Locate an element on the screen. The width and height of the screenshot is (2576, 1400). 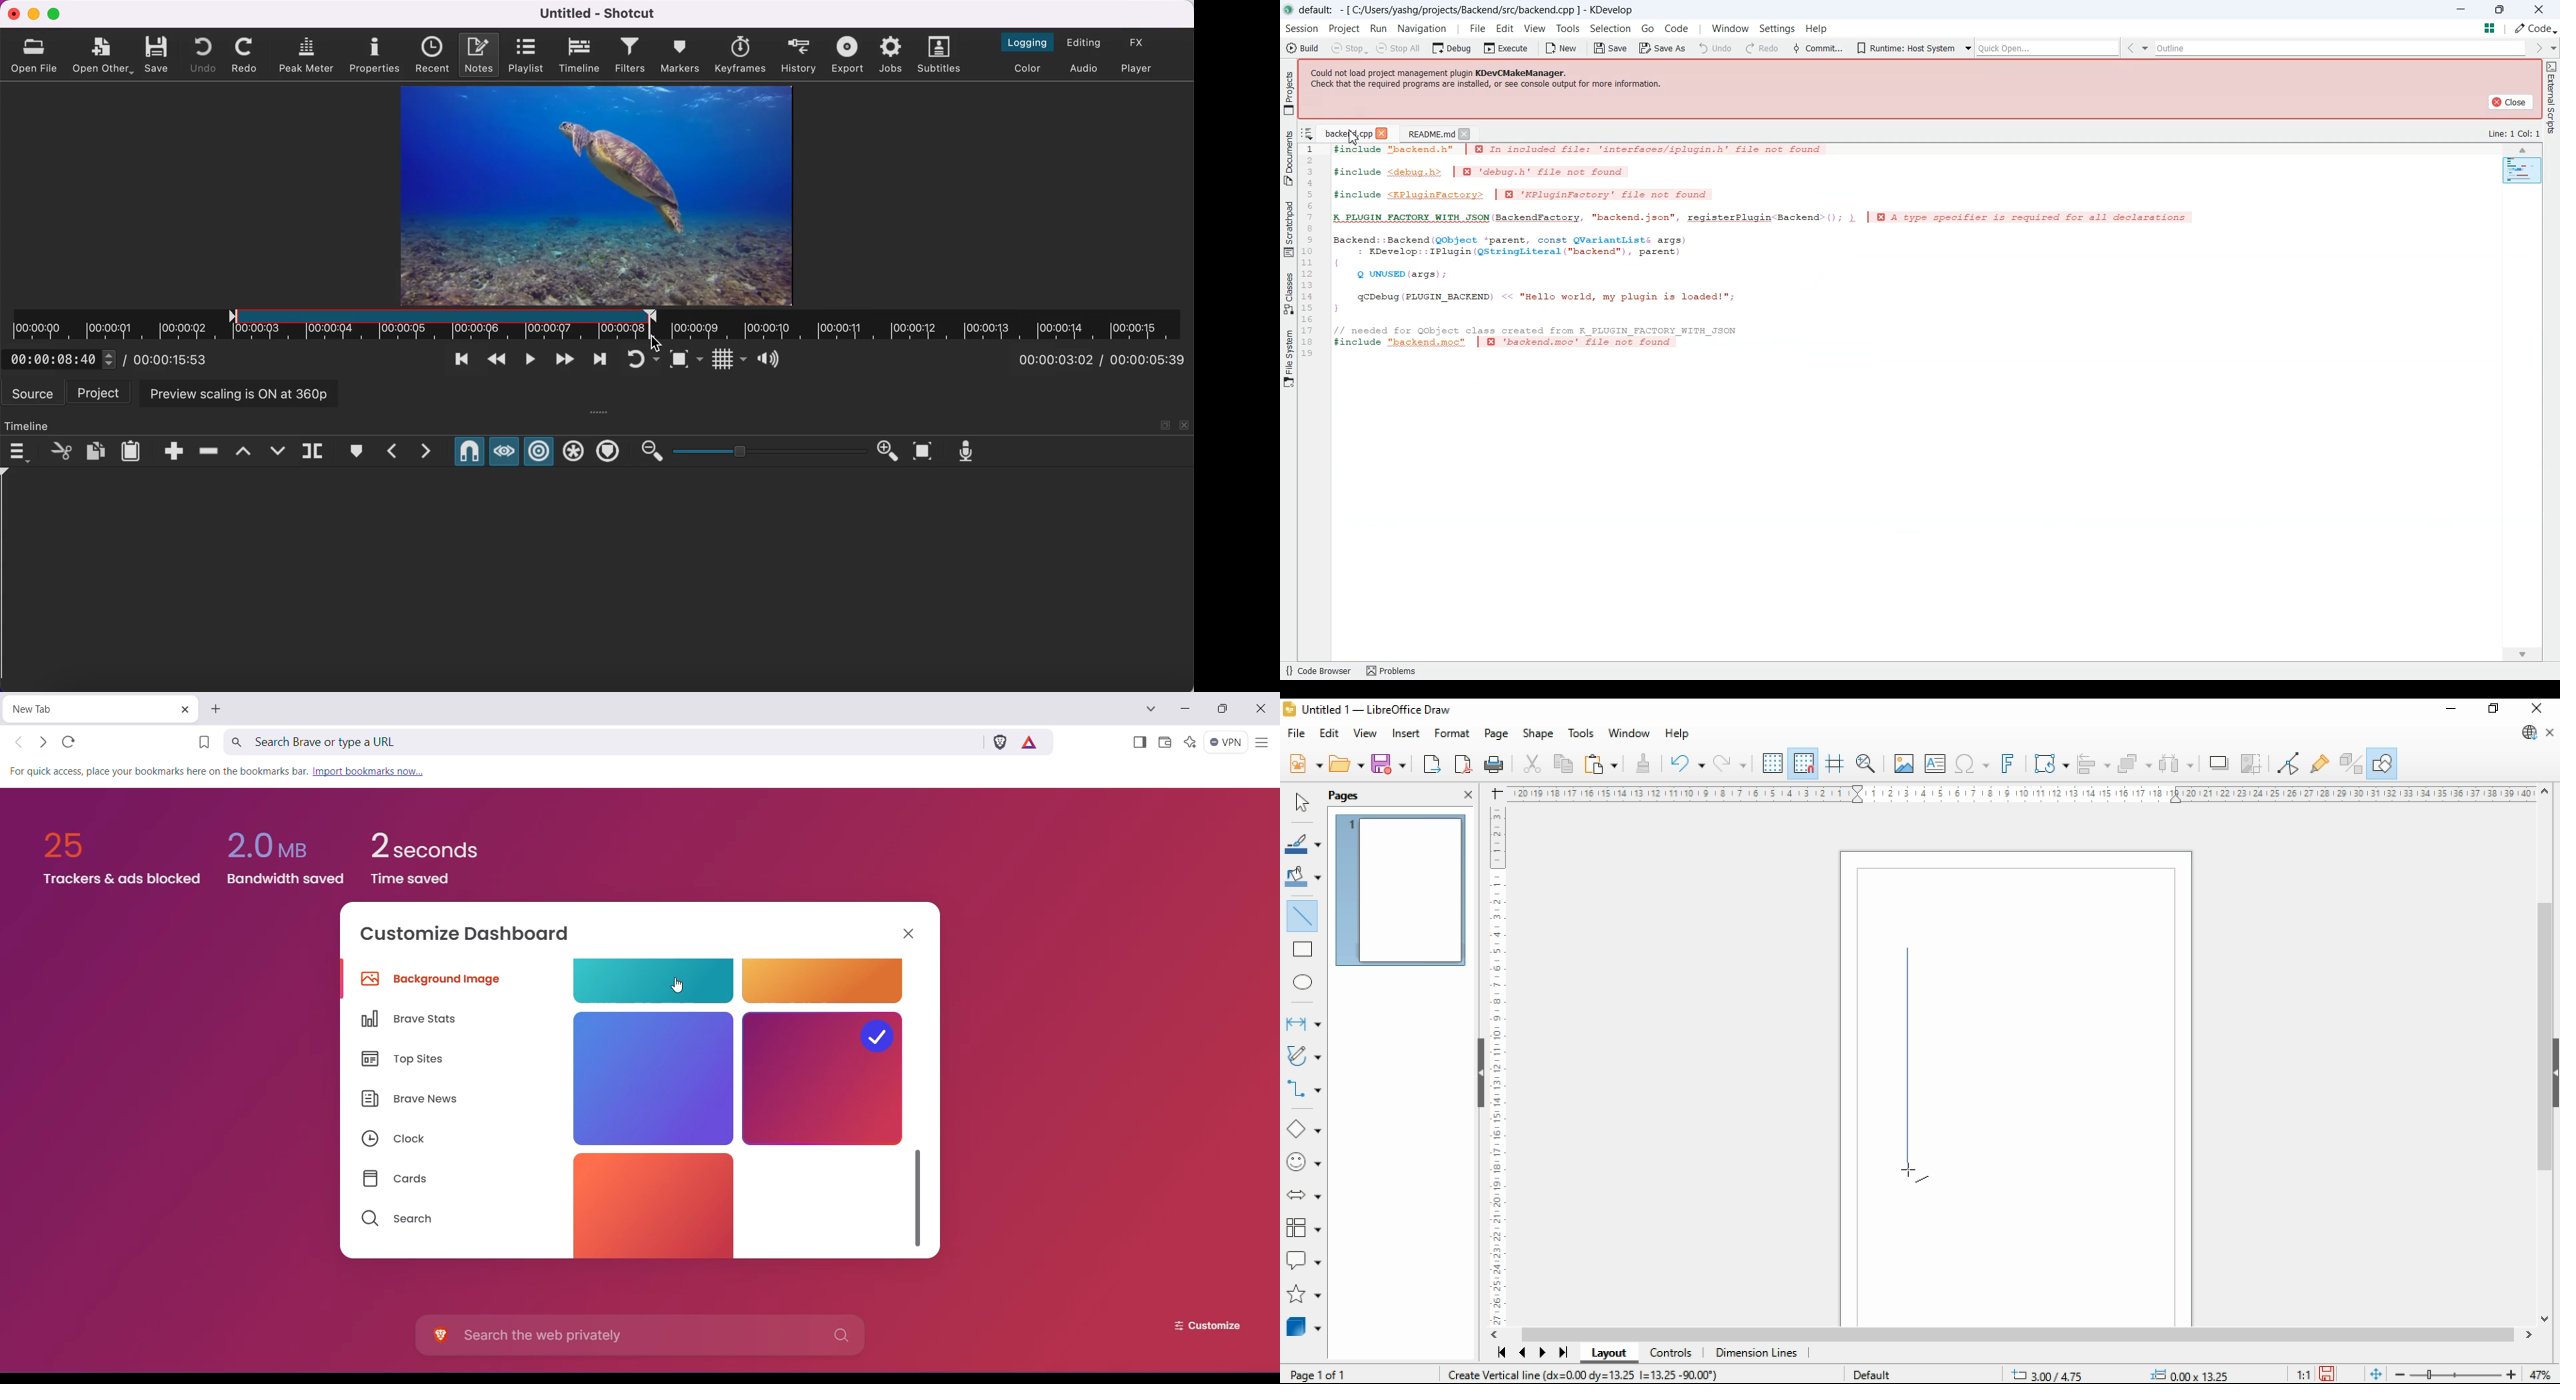
save is located at coordinates (2325, 1374).